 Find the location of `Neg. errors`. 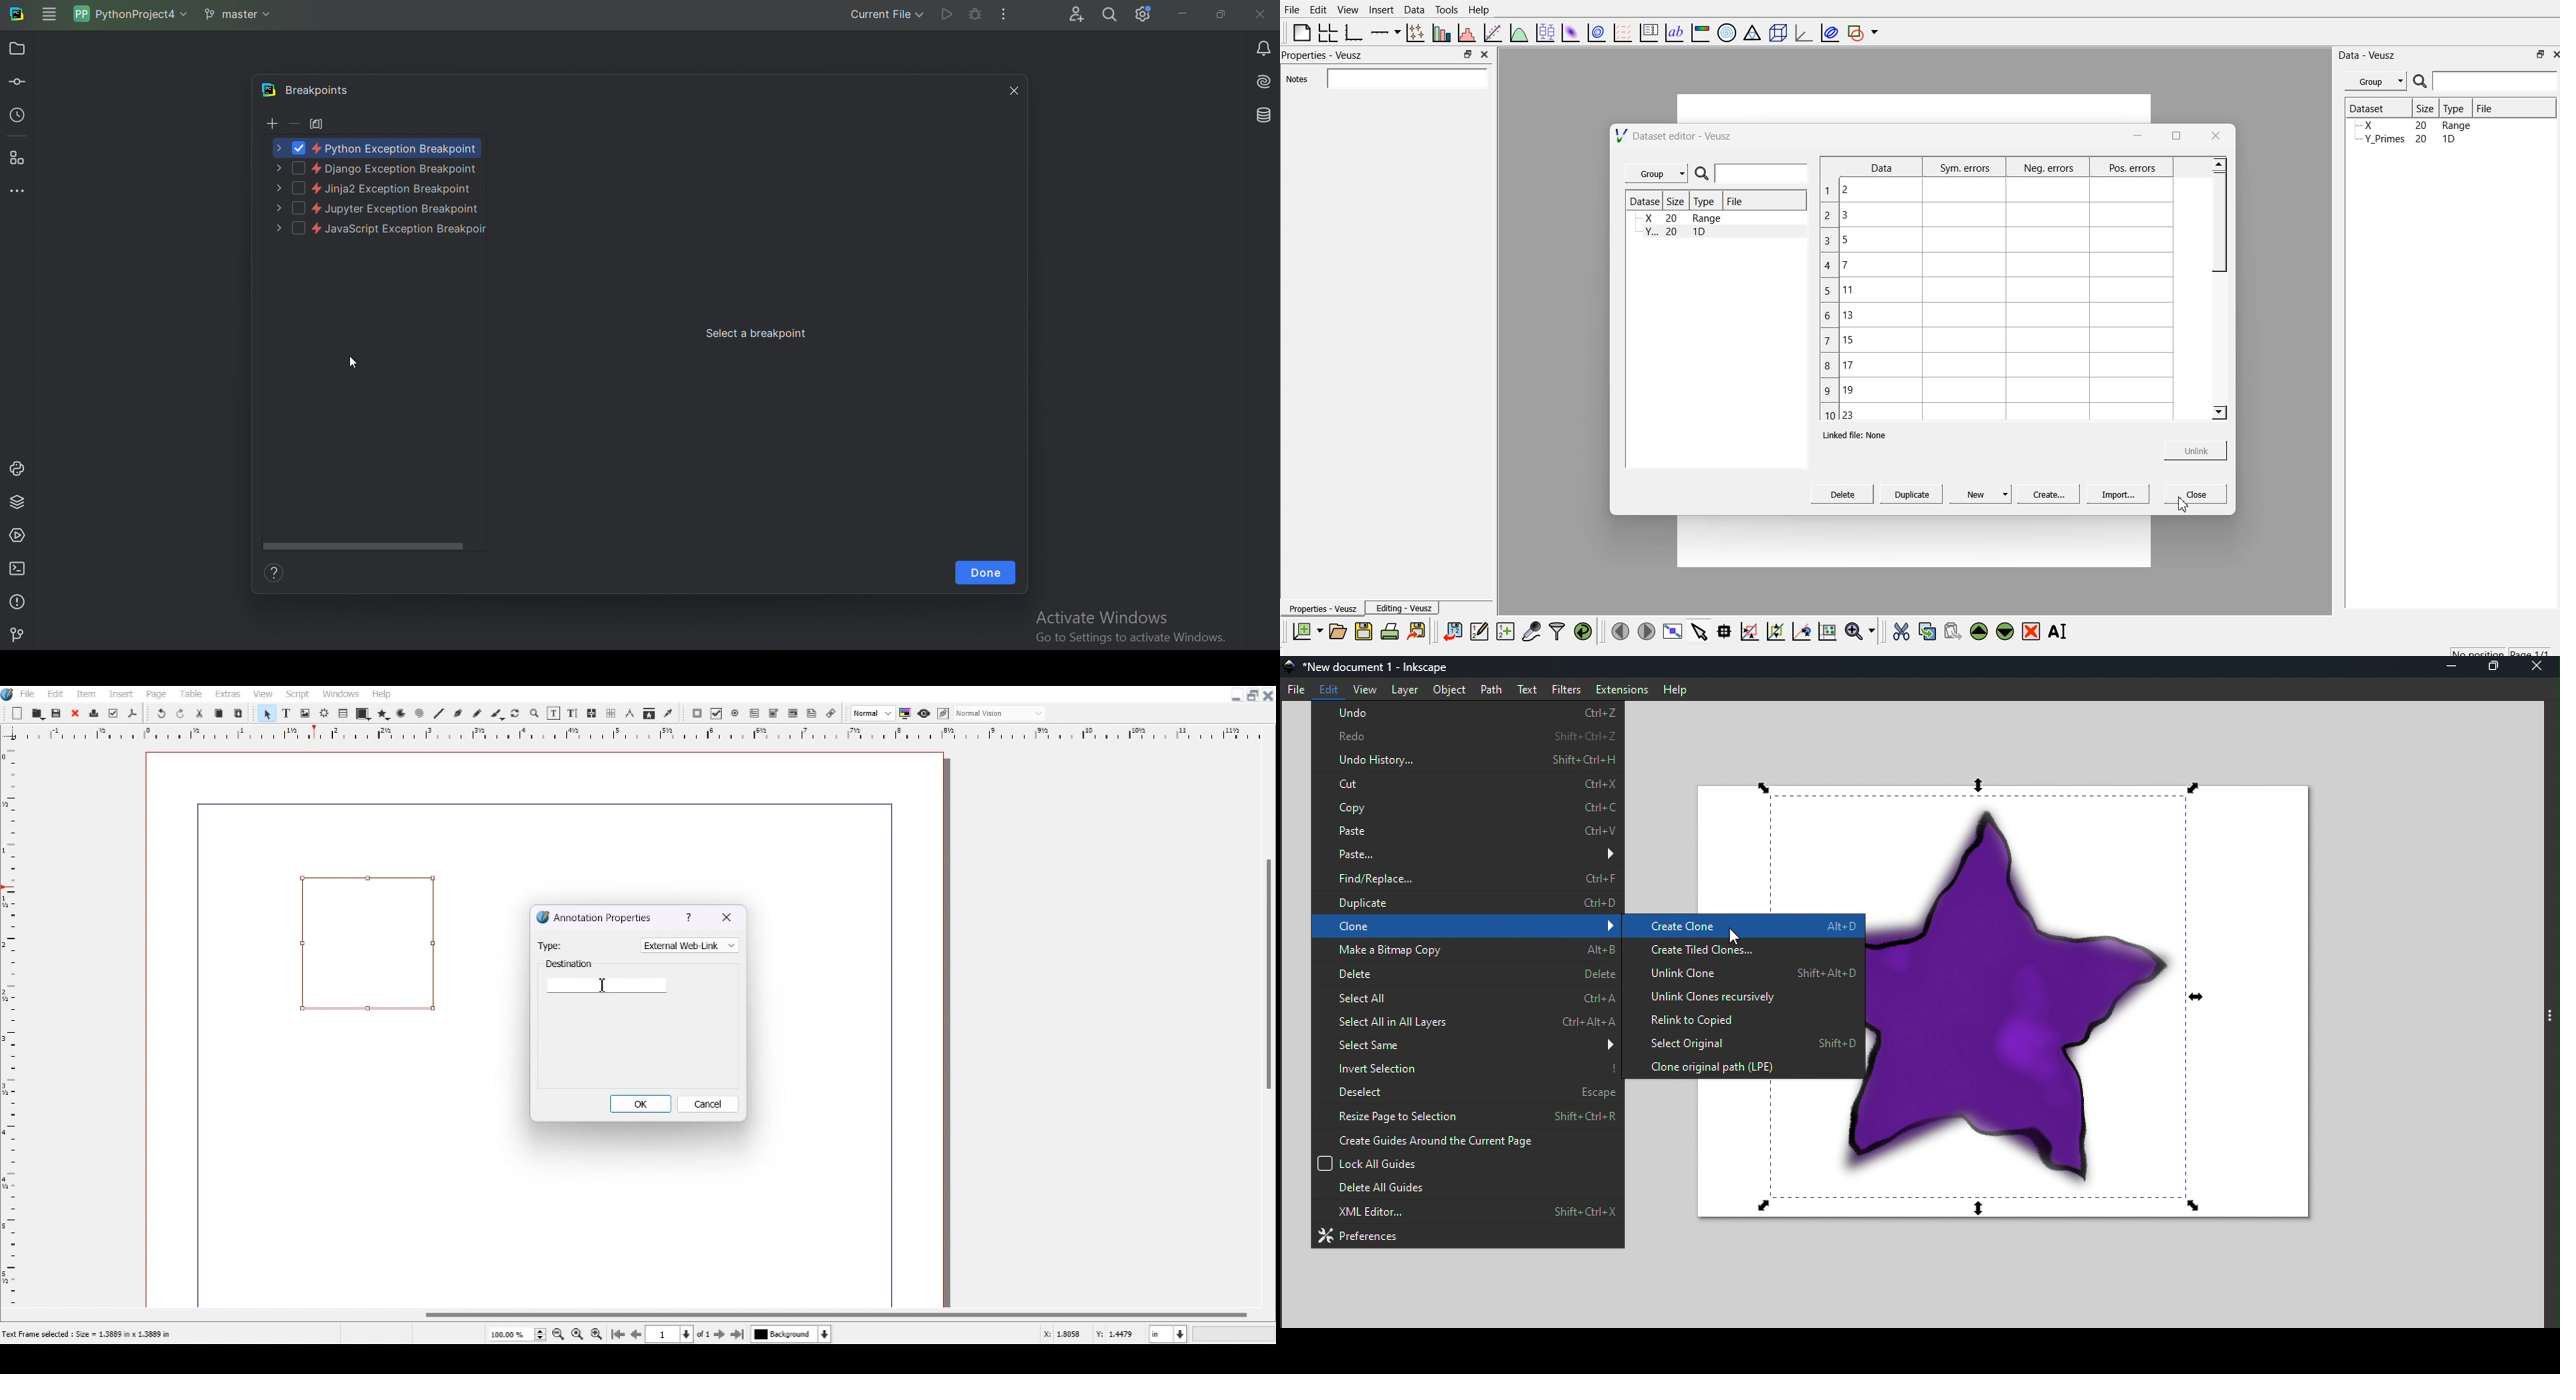

Neg. errors is located at coordinates (2047, 169).